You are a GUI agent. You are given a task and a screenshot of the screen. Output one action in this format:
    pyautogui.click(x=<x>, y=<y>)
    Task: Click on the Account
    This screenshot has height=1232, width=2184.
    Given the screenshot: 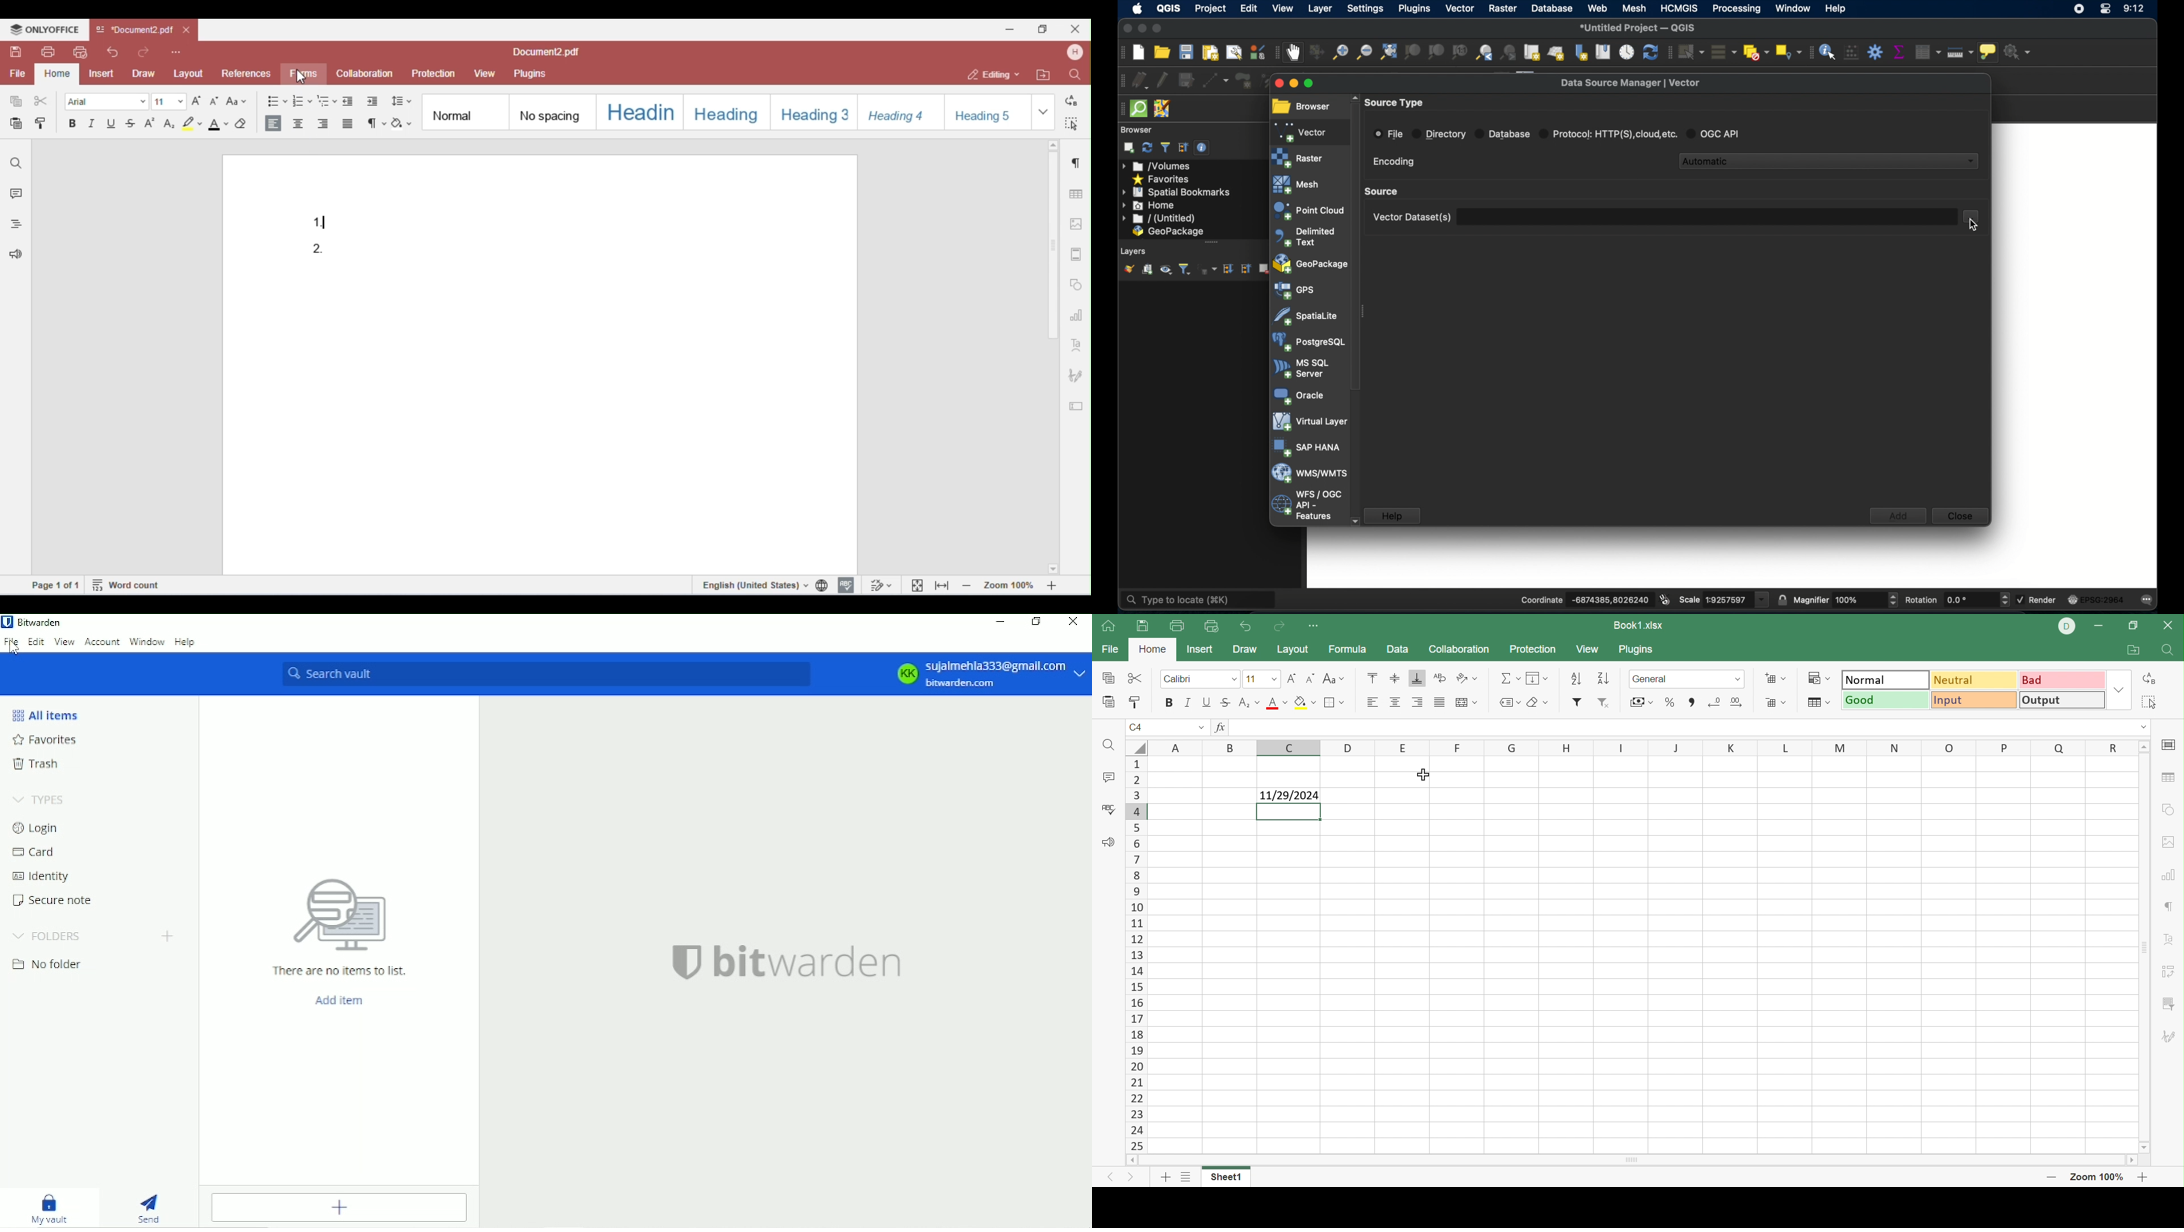 What is the action you would take?
    pyautogui.click(x=103, y=642)
    